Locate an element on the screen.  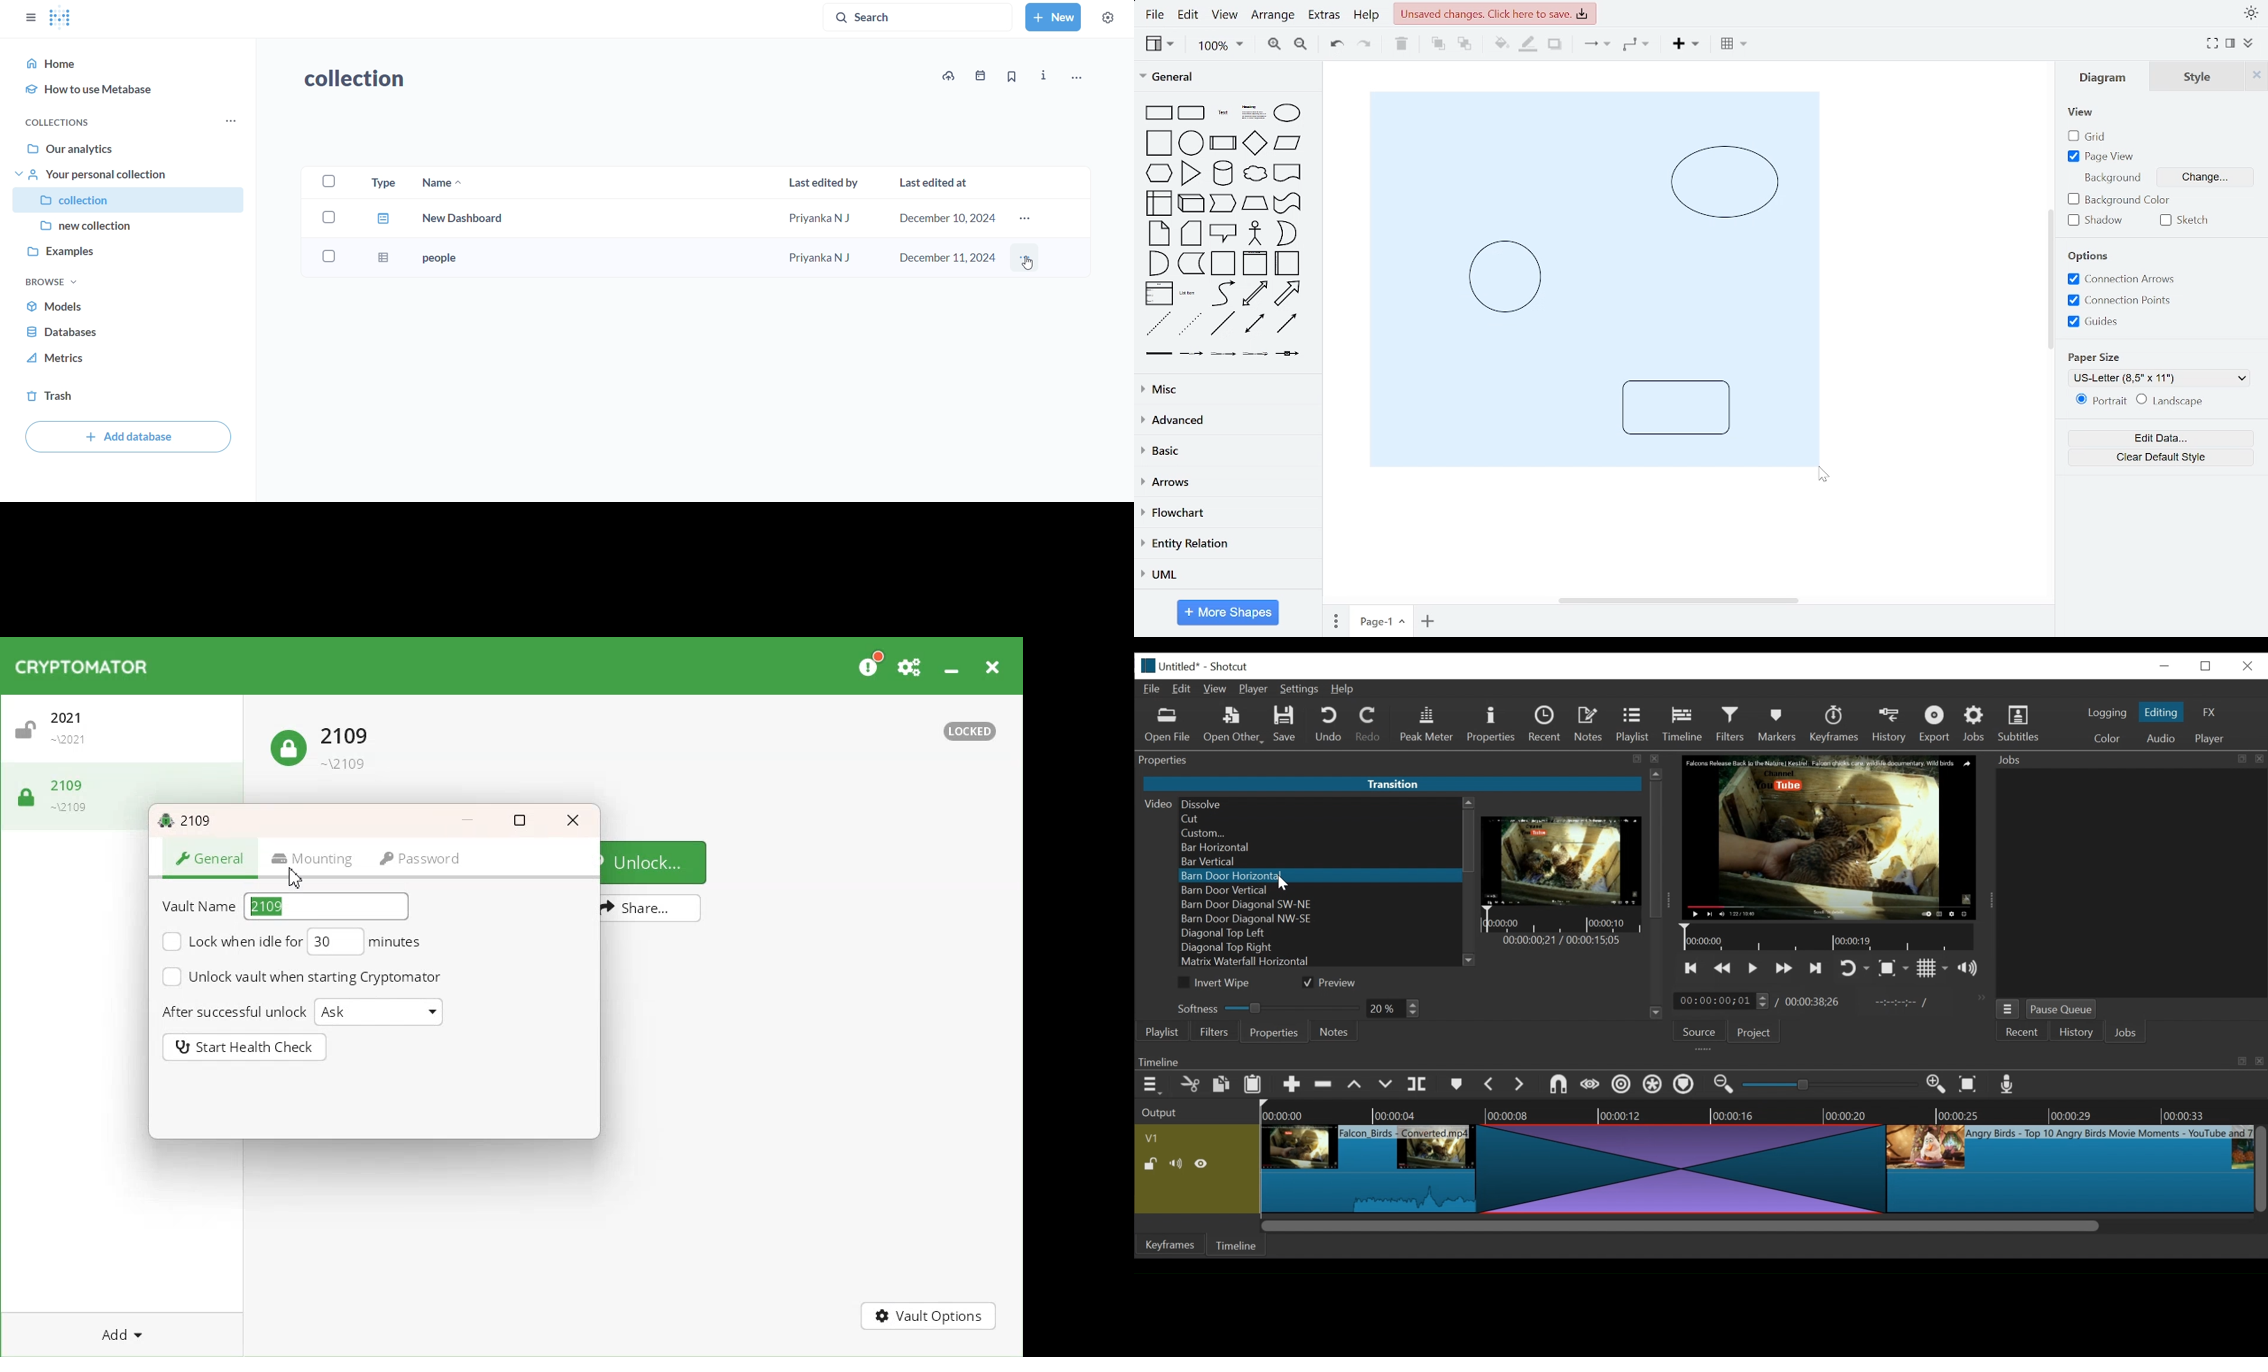
file is located at coordinates (376, 216).